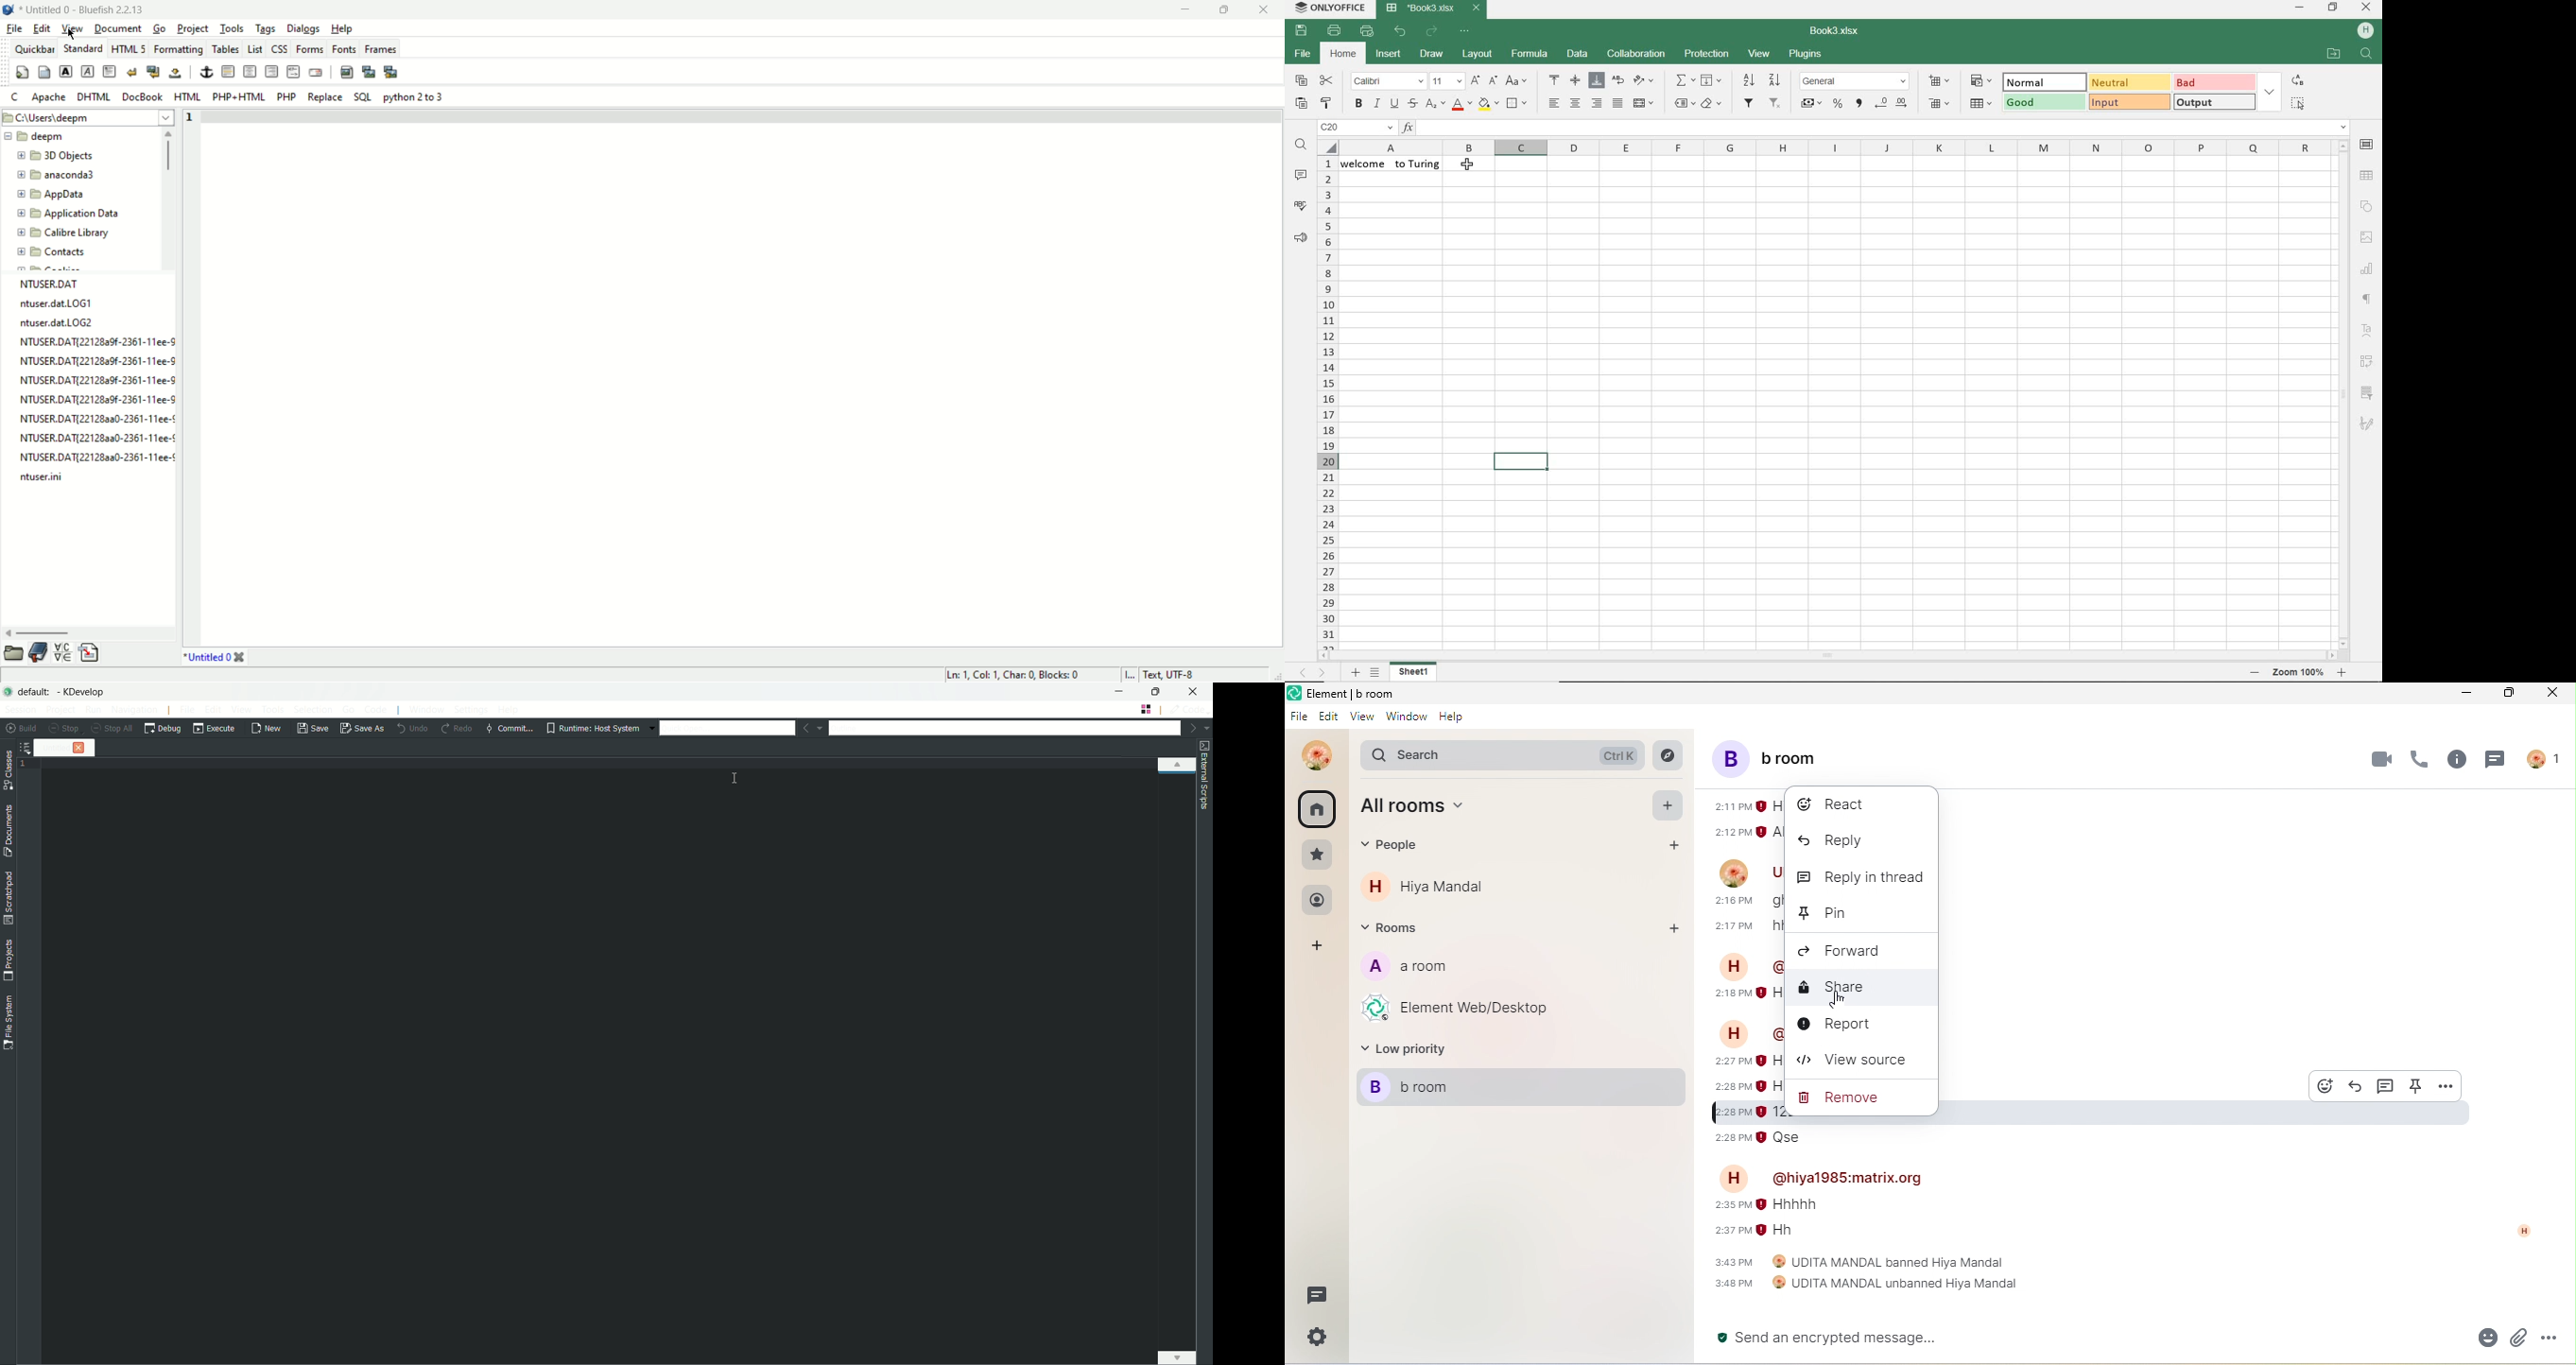 The height and width of the screenshot is (1372, 2576). What do you see at coordinates (1184, 11) in the screenshot?
I see `minimize` at bounding box center [1184, 11].